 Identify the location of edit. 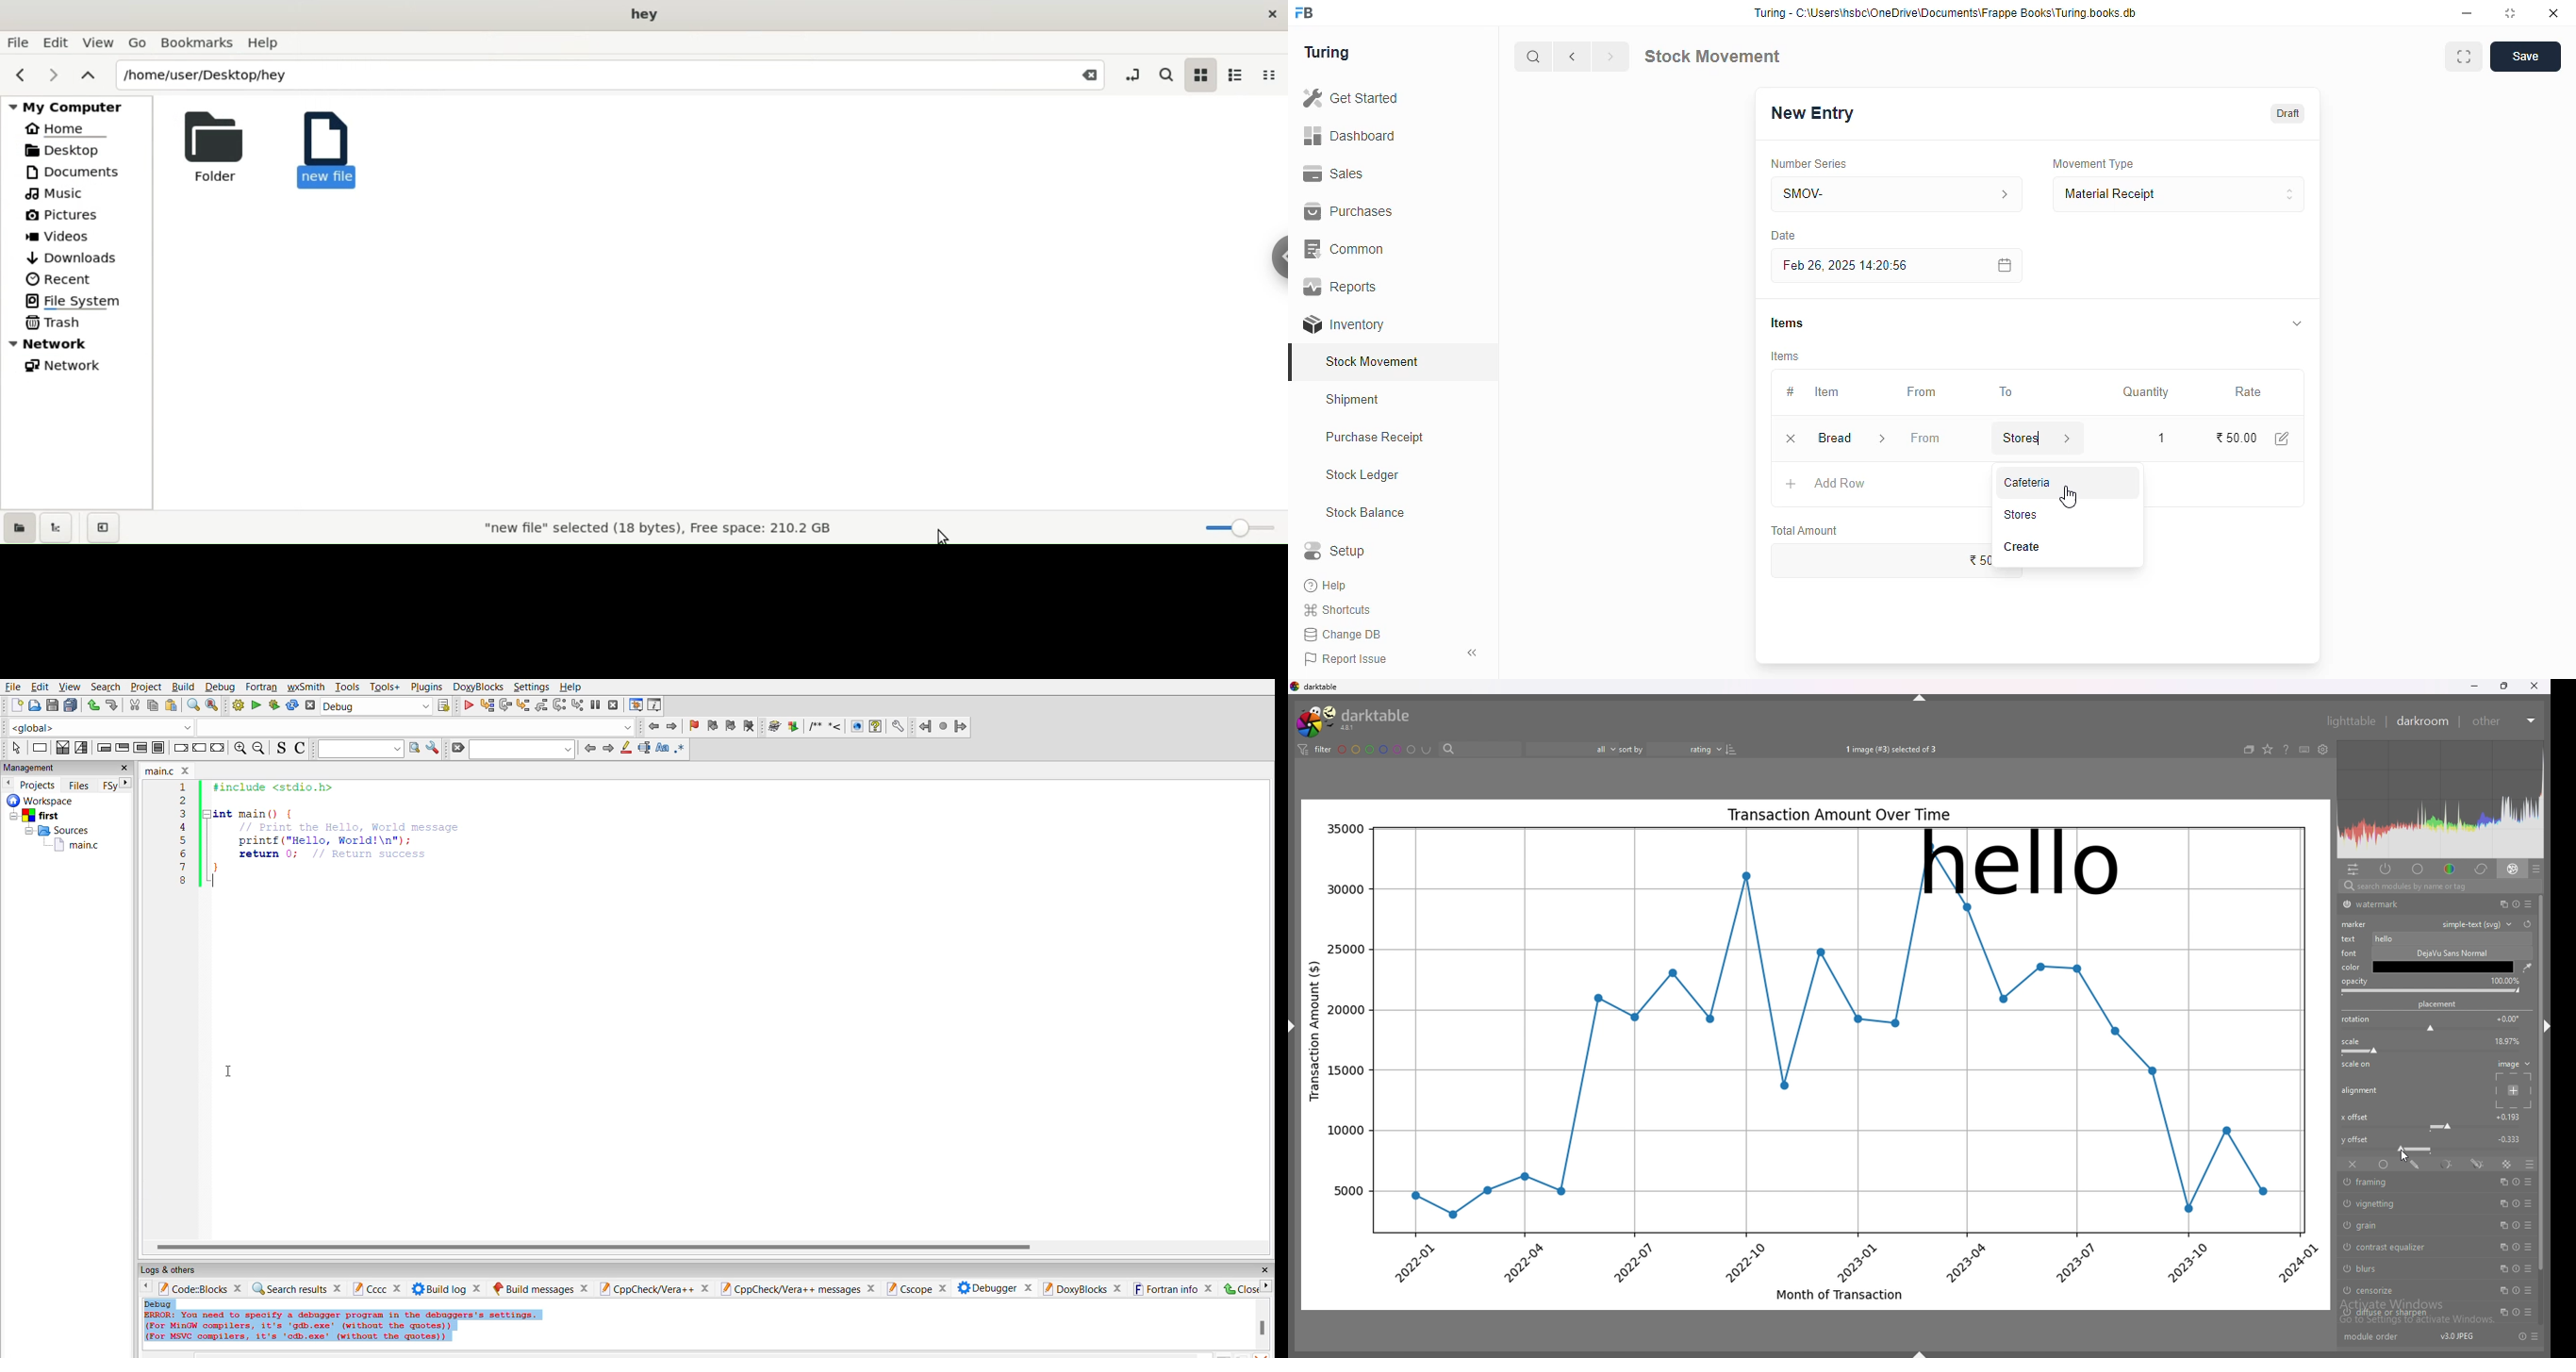
(2283, 439).